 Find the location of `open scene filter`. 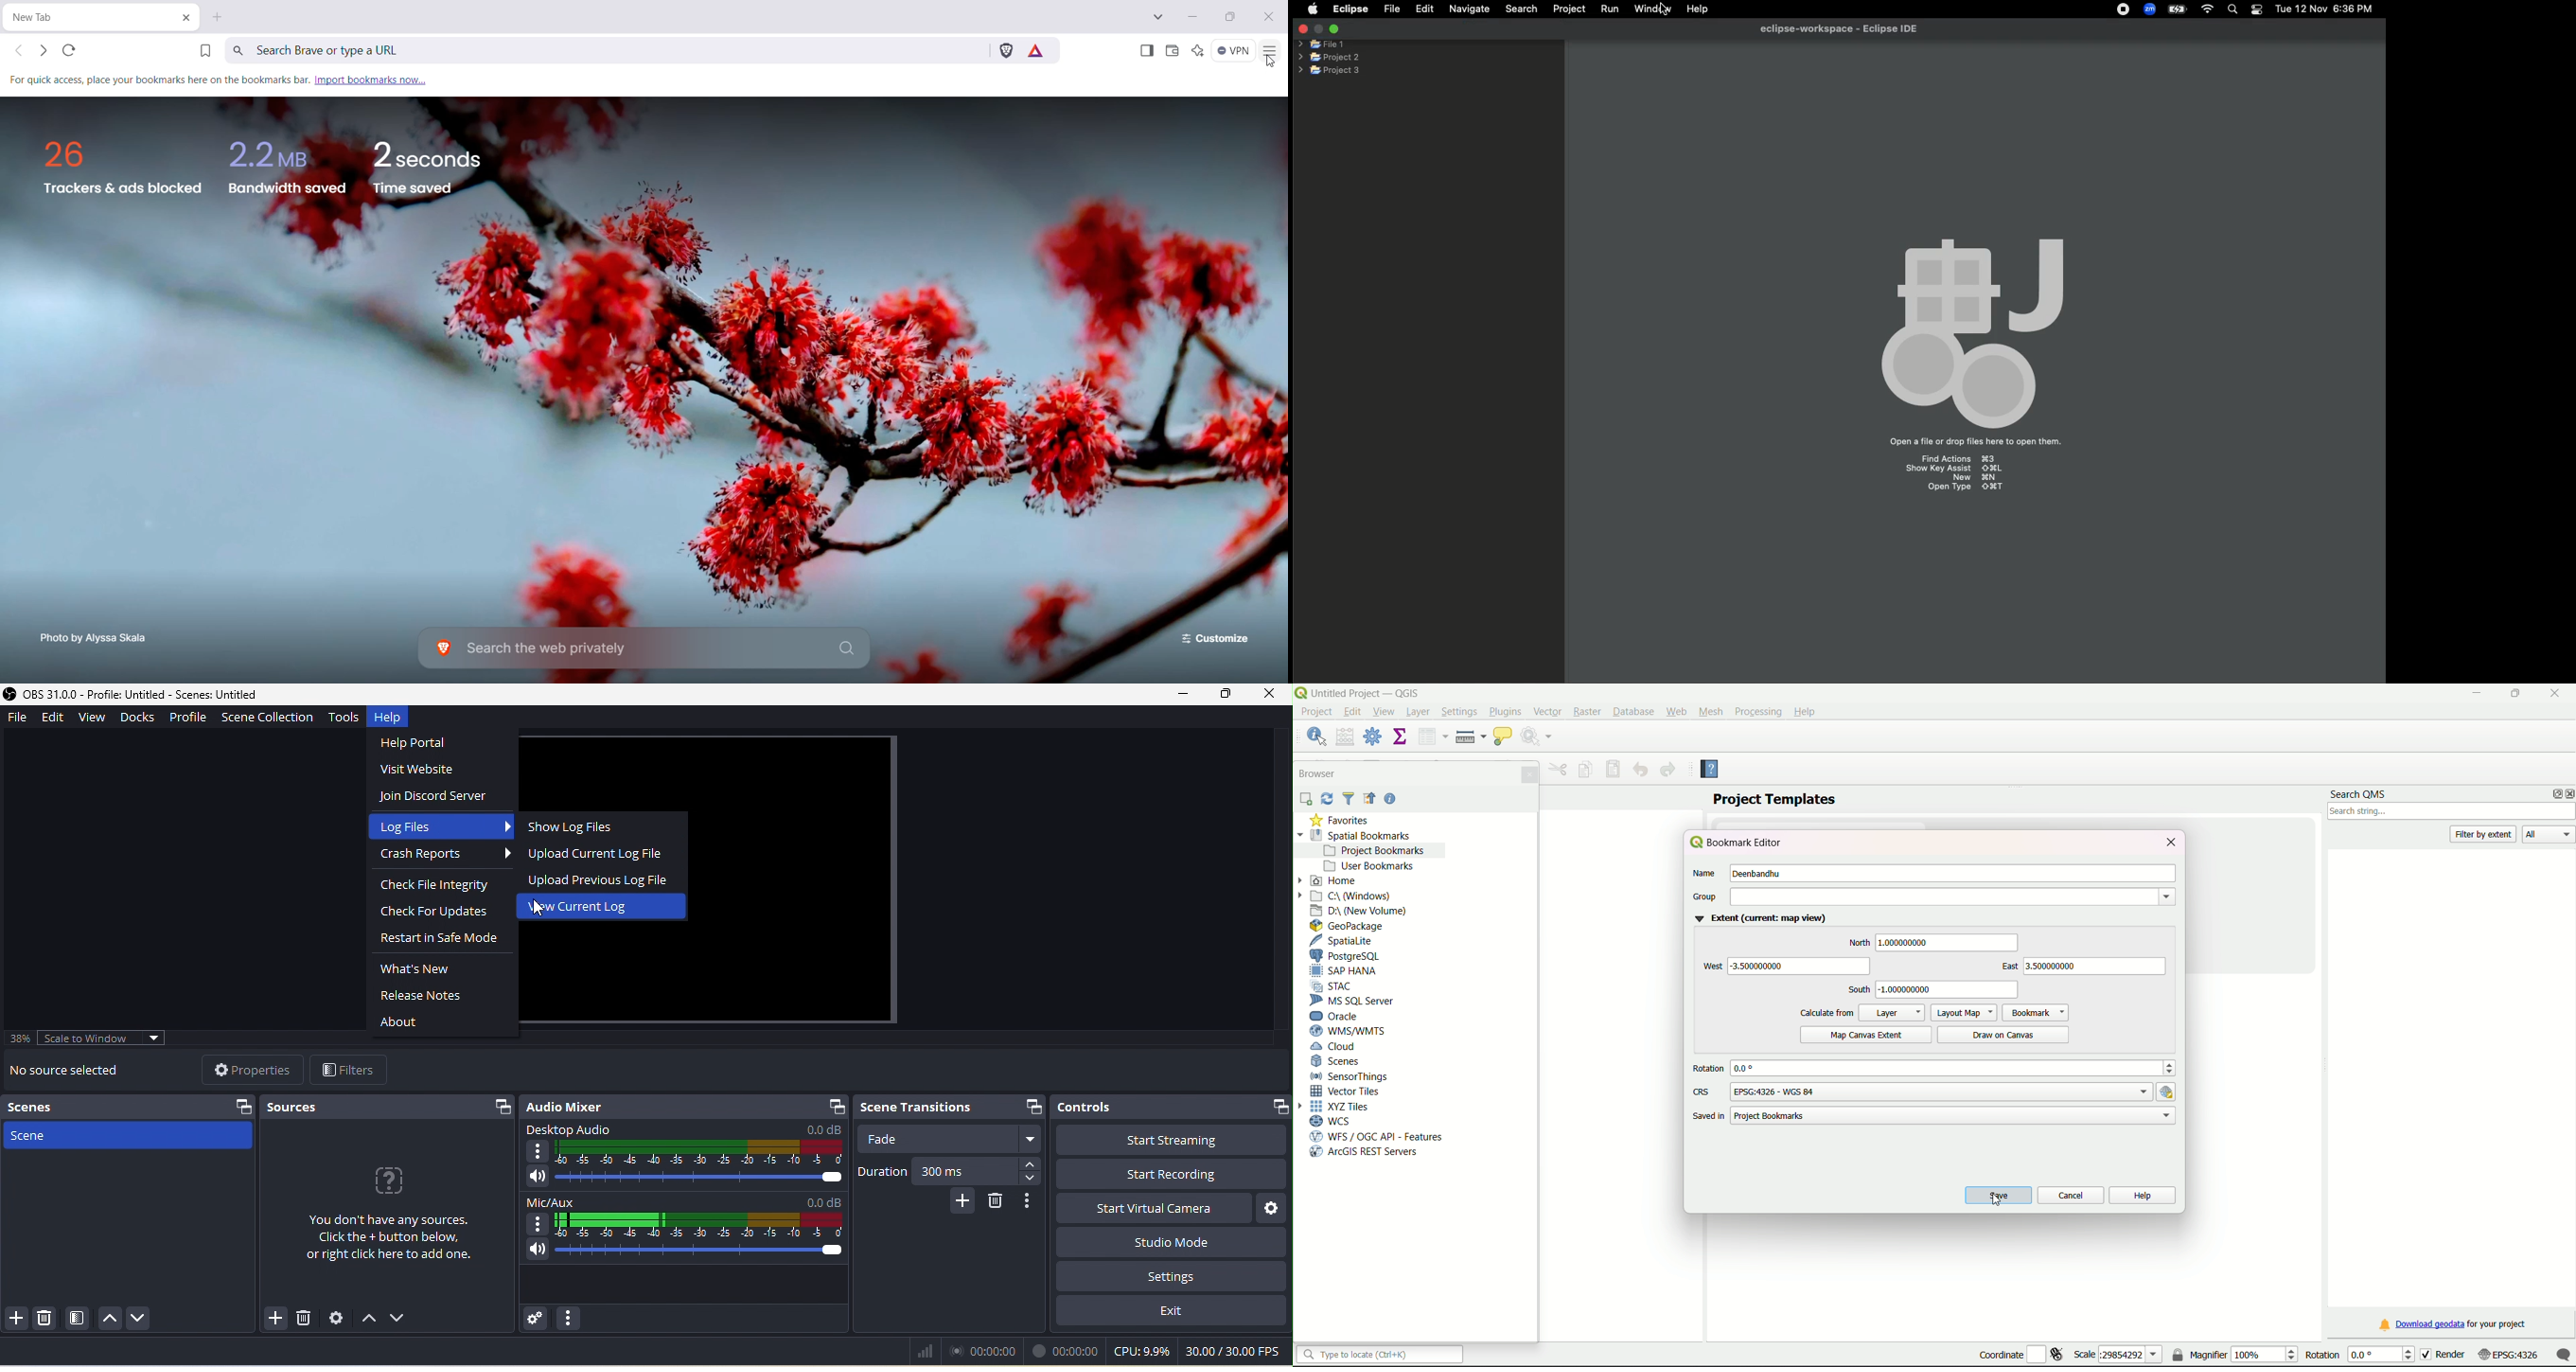

open scene filter is located at coordinates (75, 1318).